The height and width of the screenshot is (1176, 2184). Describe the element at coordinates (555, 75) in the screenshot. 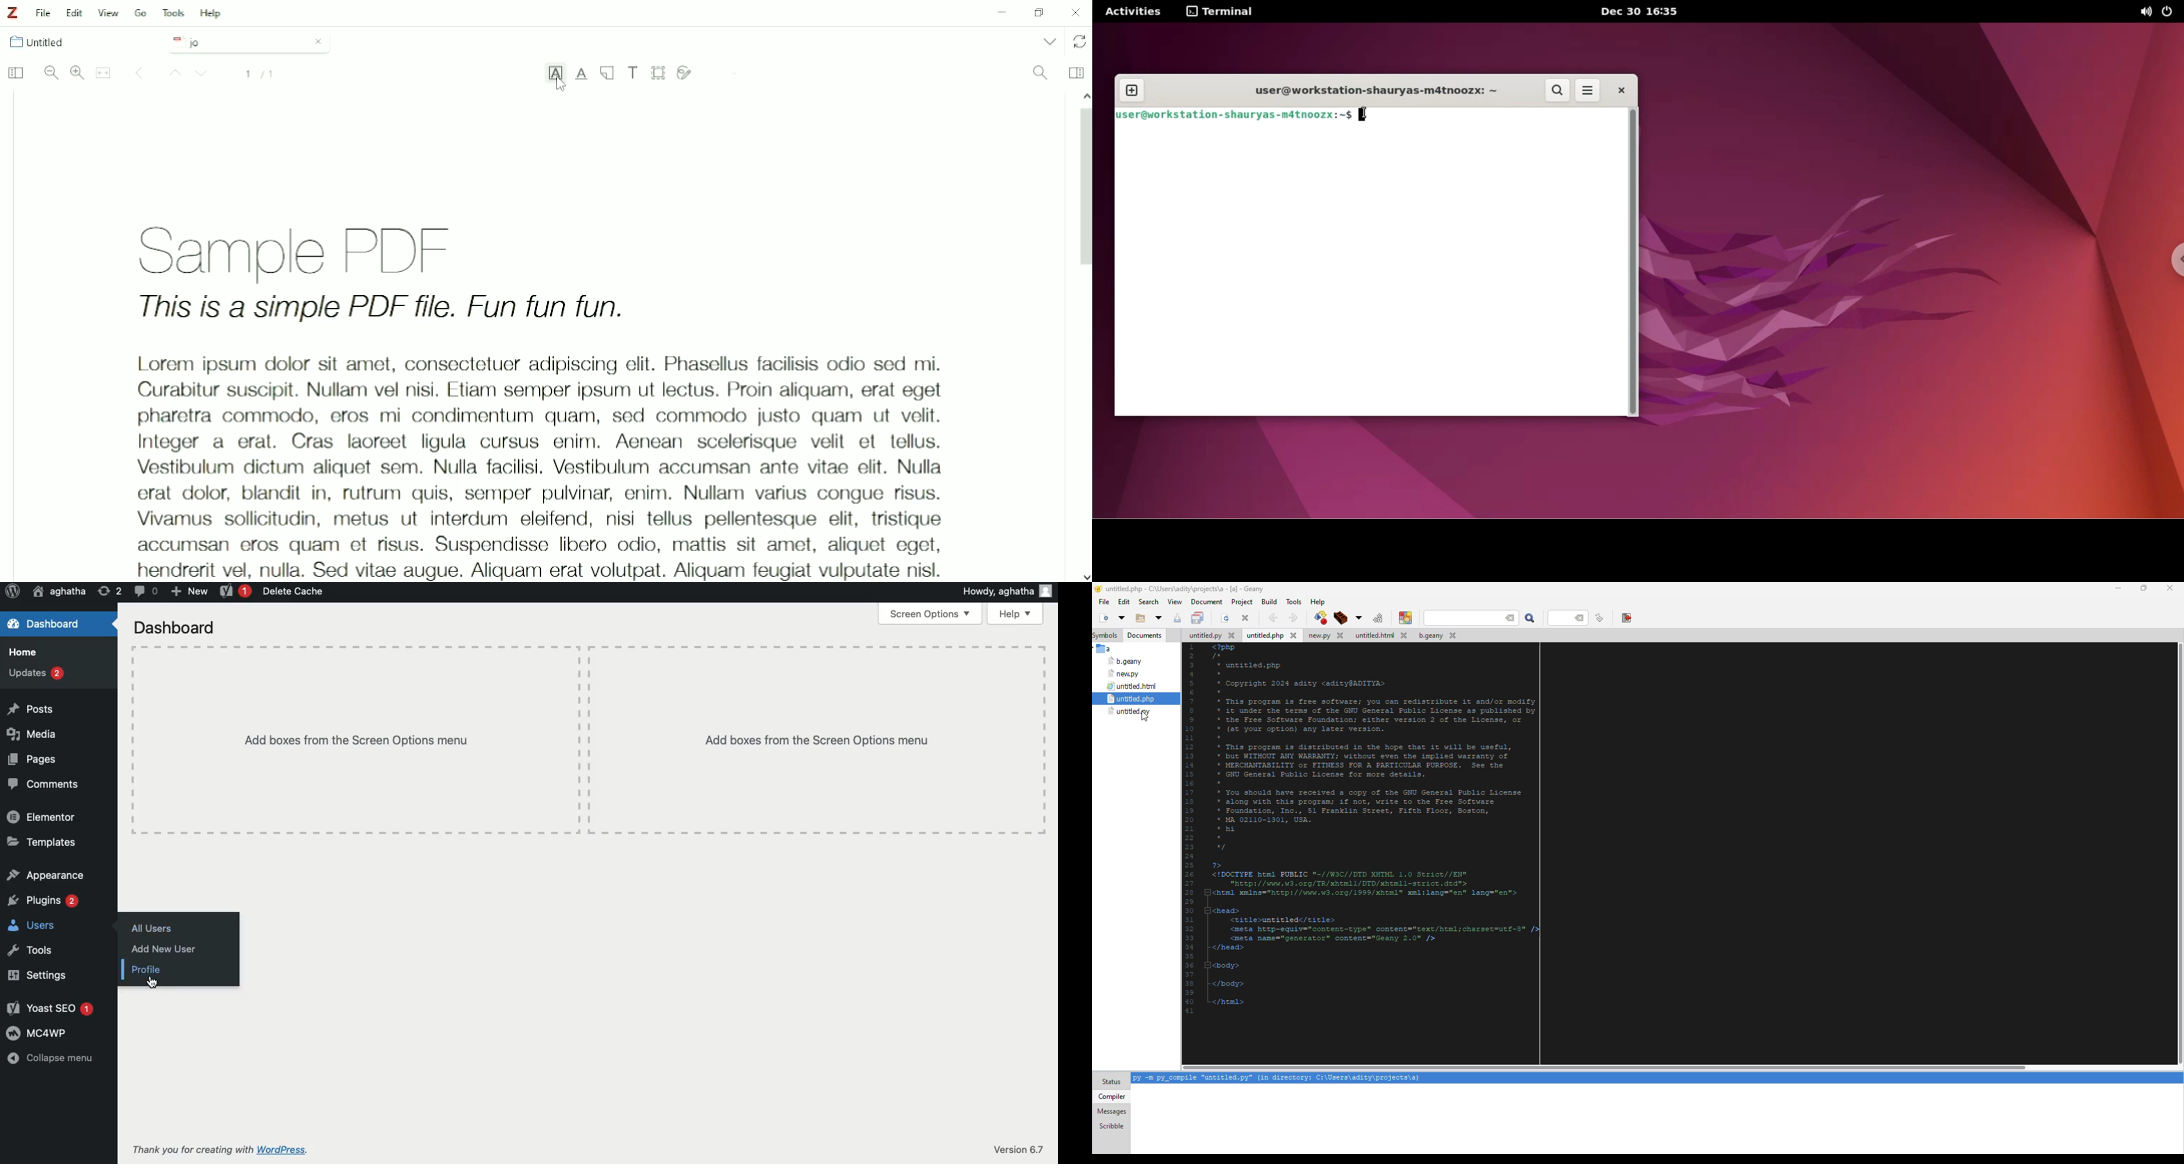

I see `Highlight Text` at that location.